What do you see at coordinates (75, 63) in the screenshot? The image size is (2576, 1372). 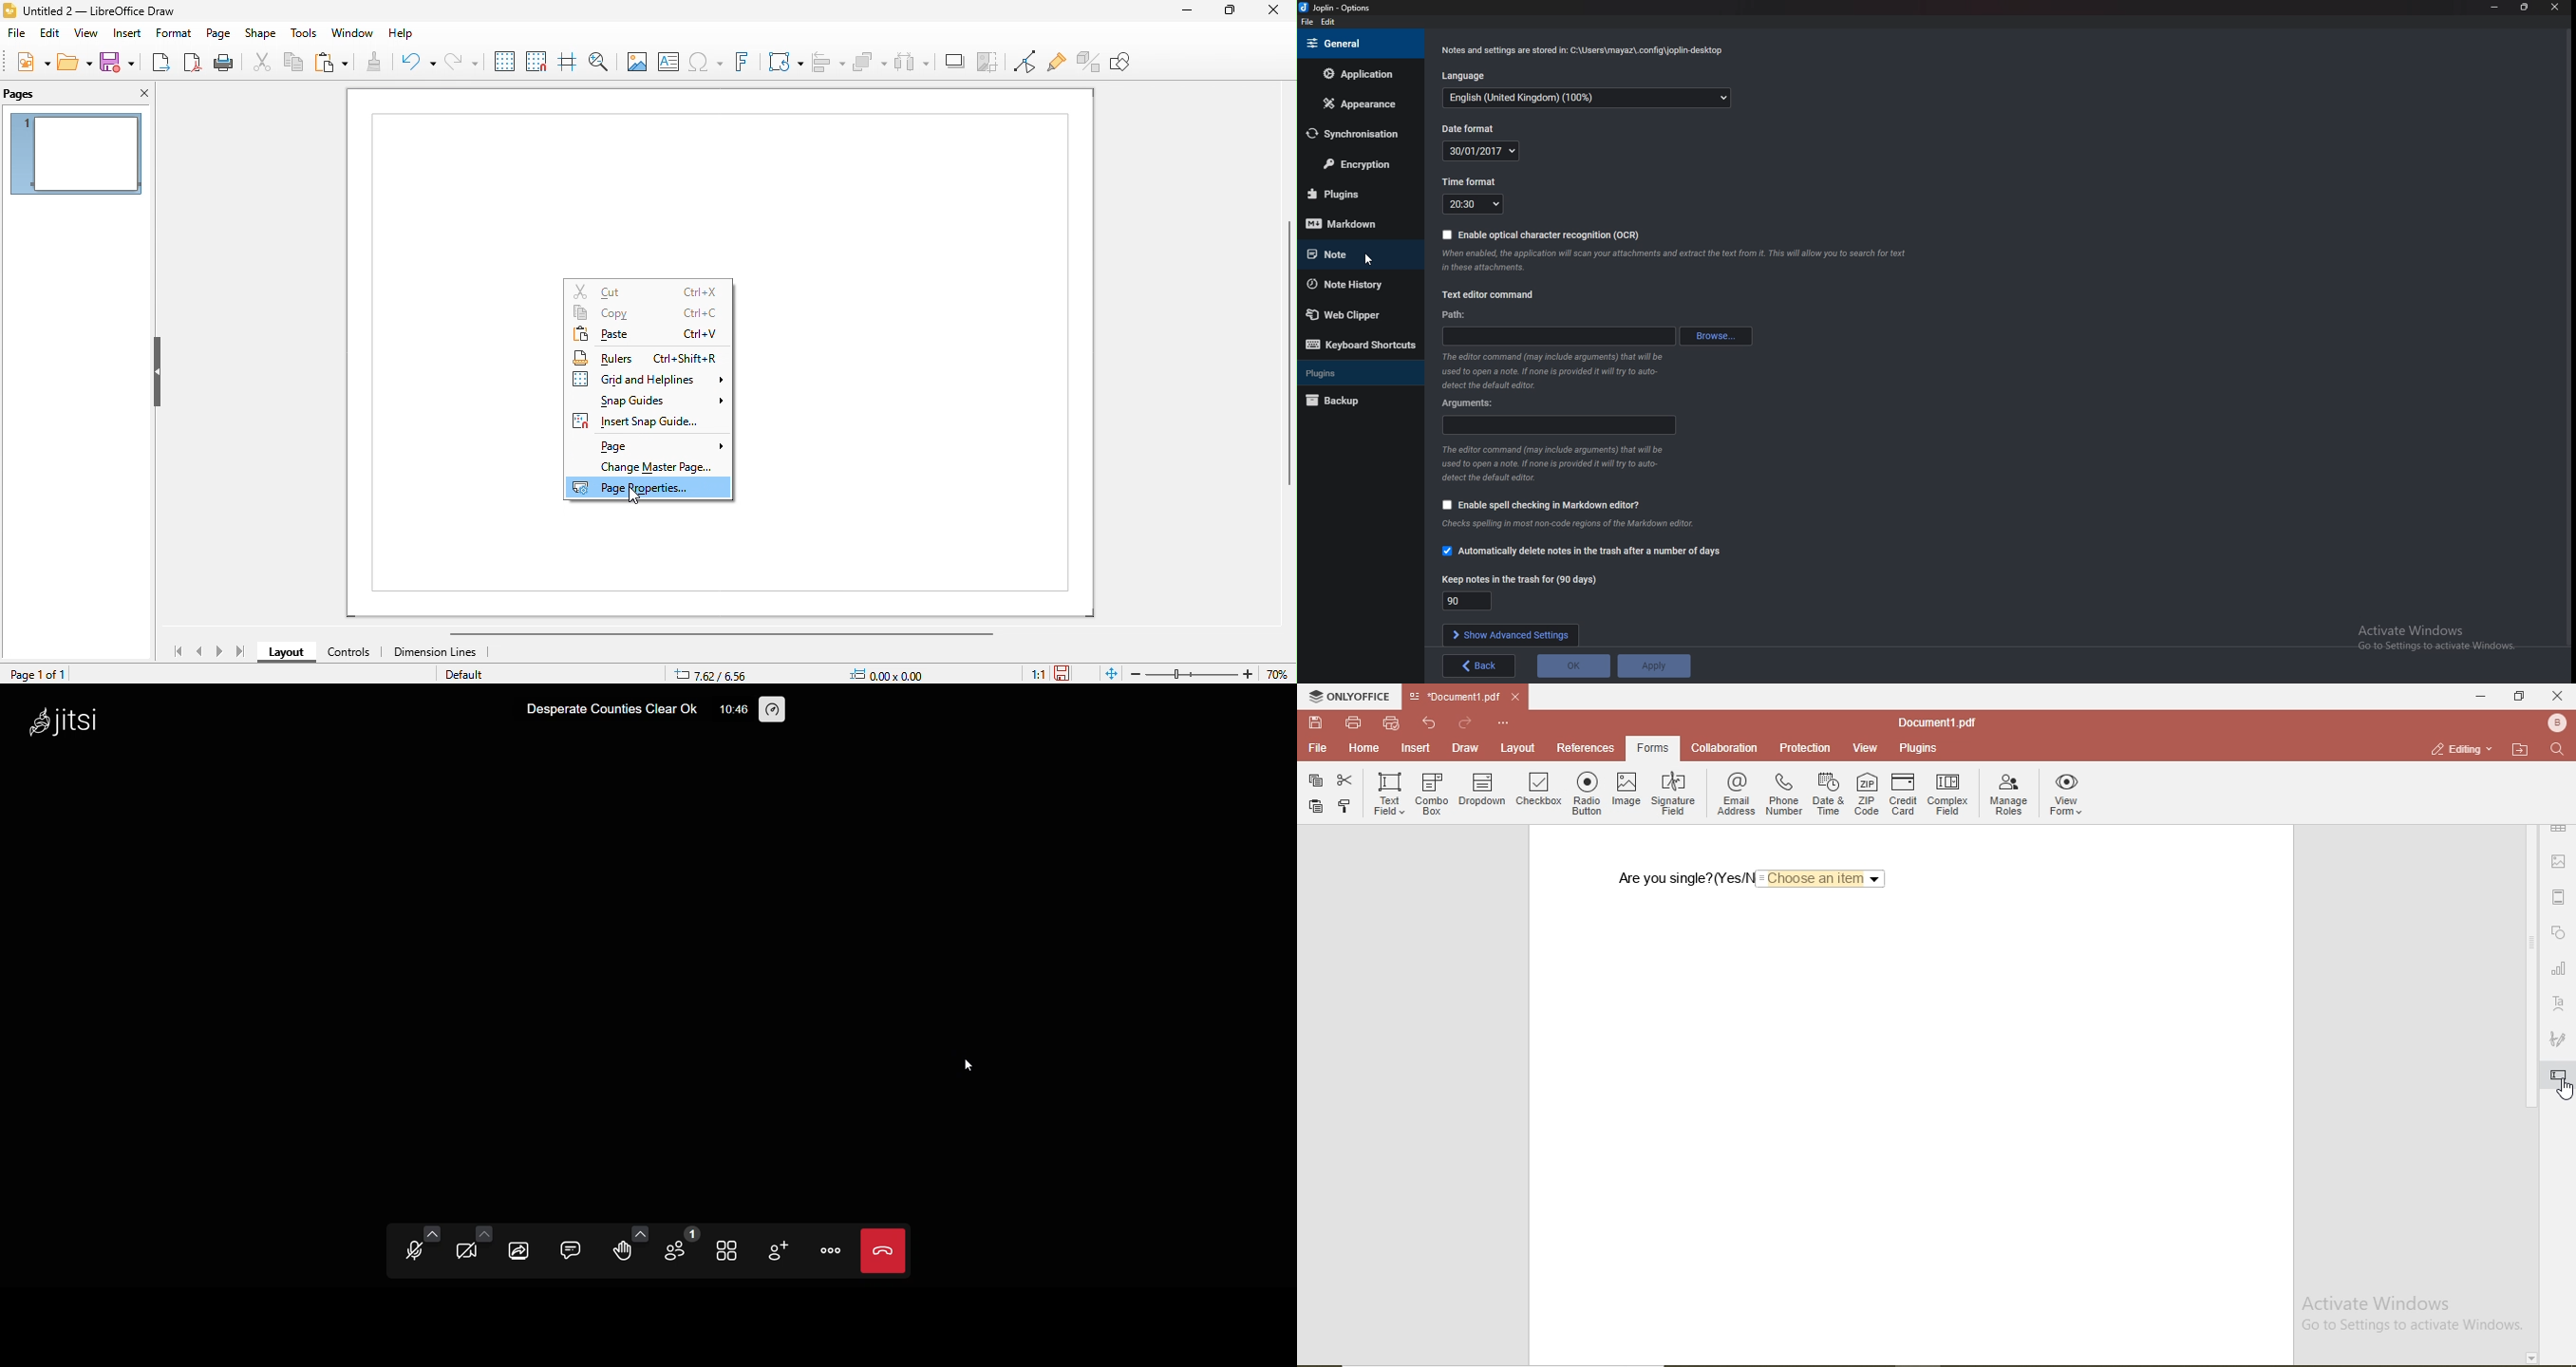 I see `open` at bounding box center [75, 63].